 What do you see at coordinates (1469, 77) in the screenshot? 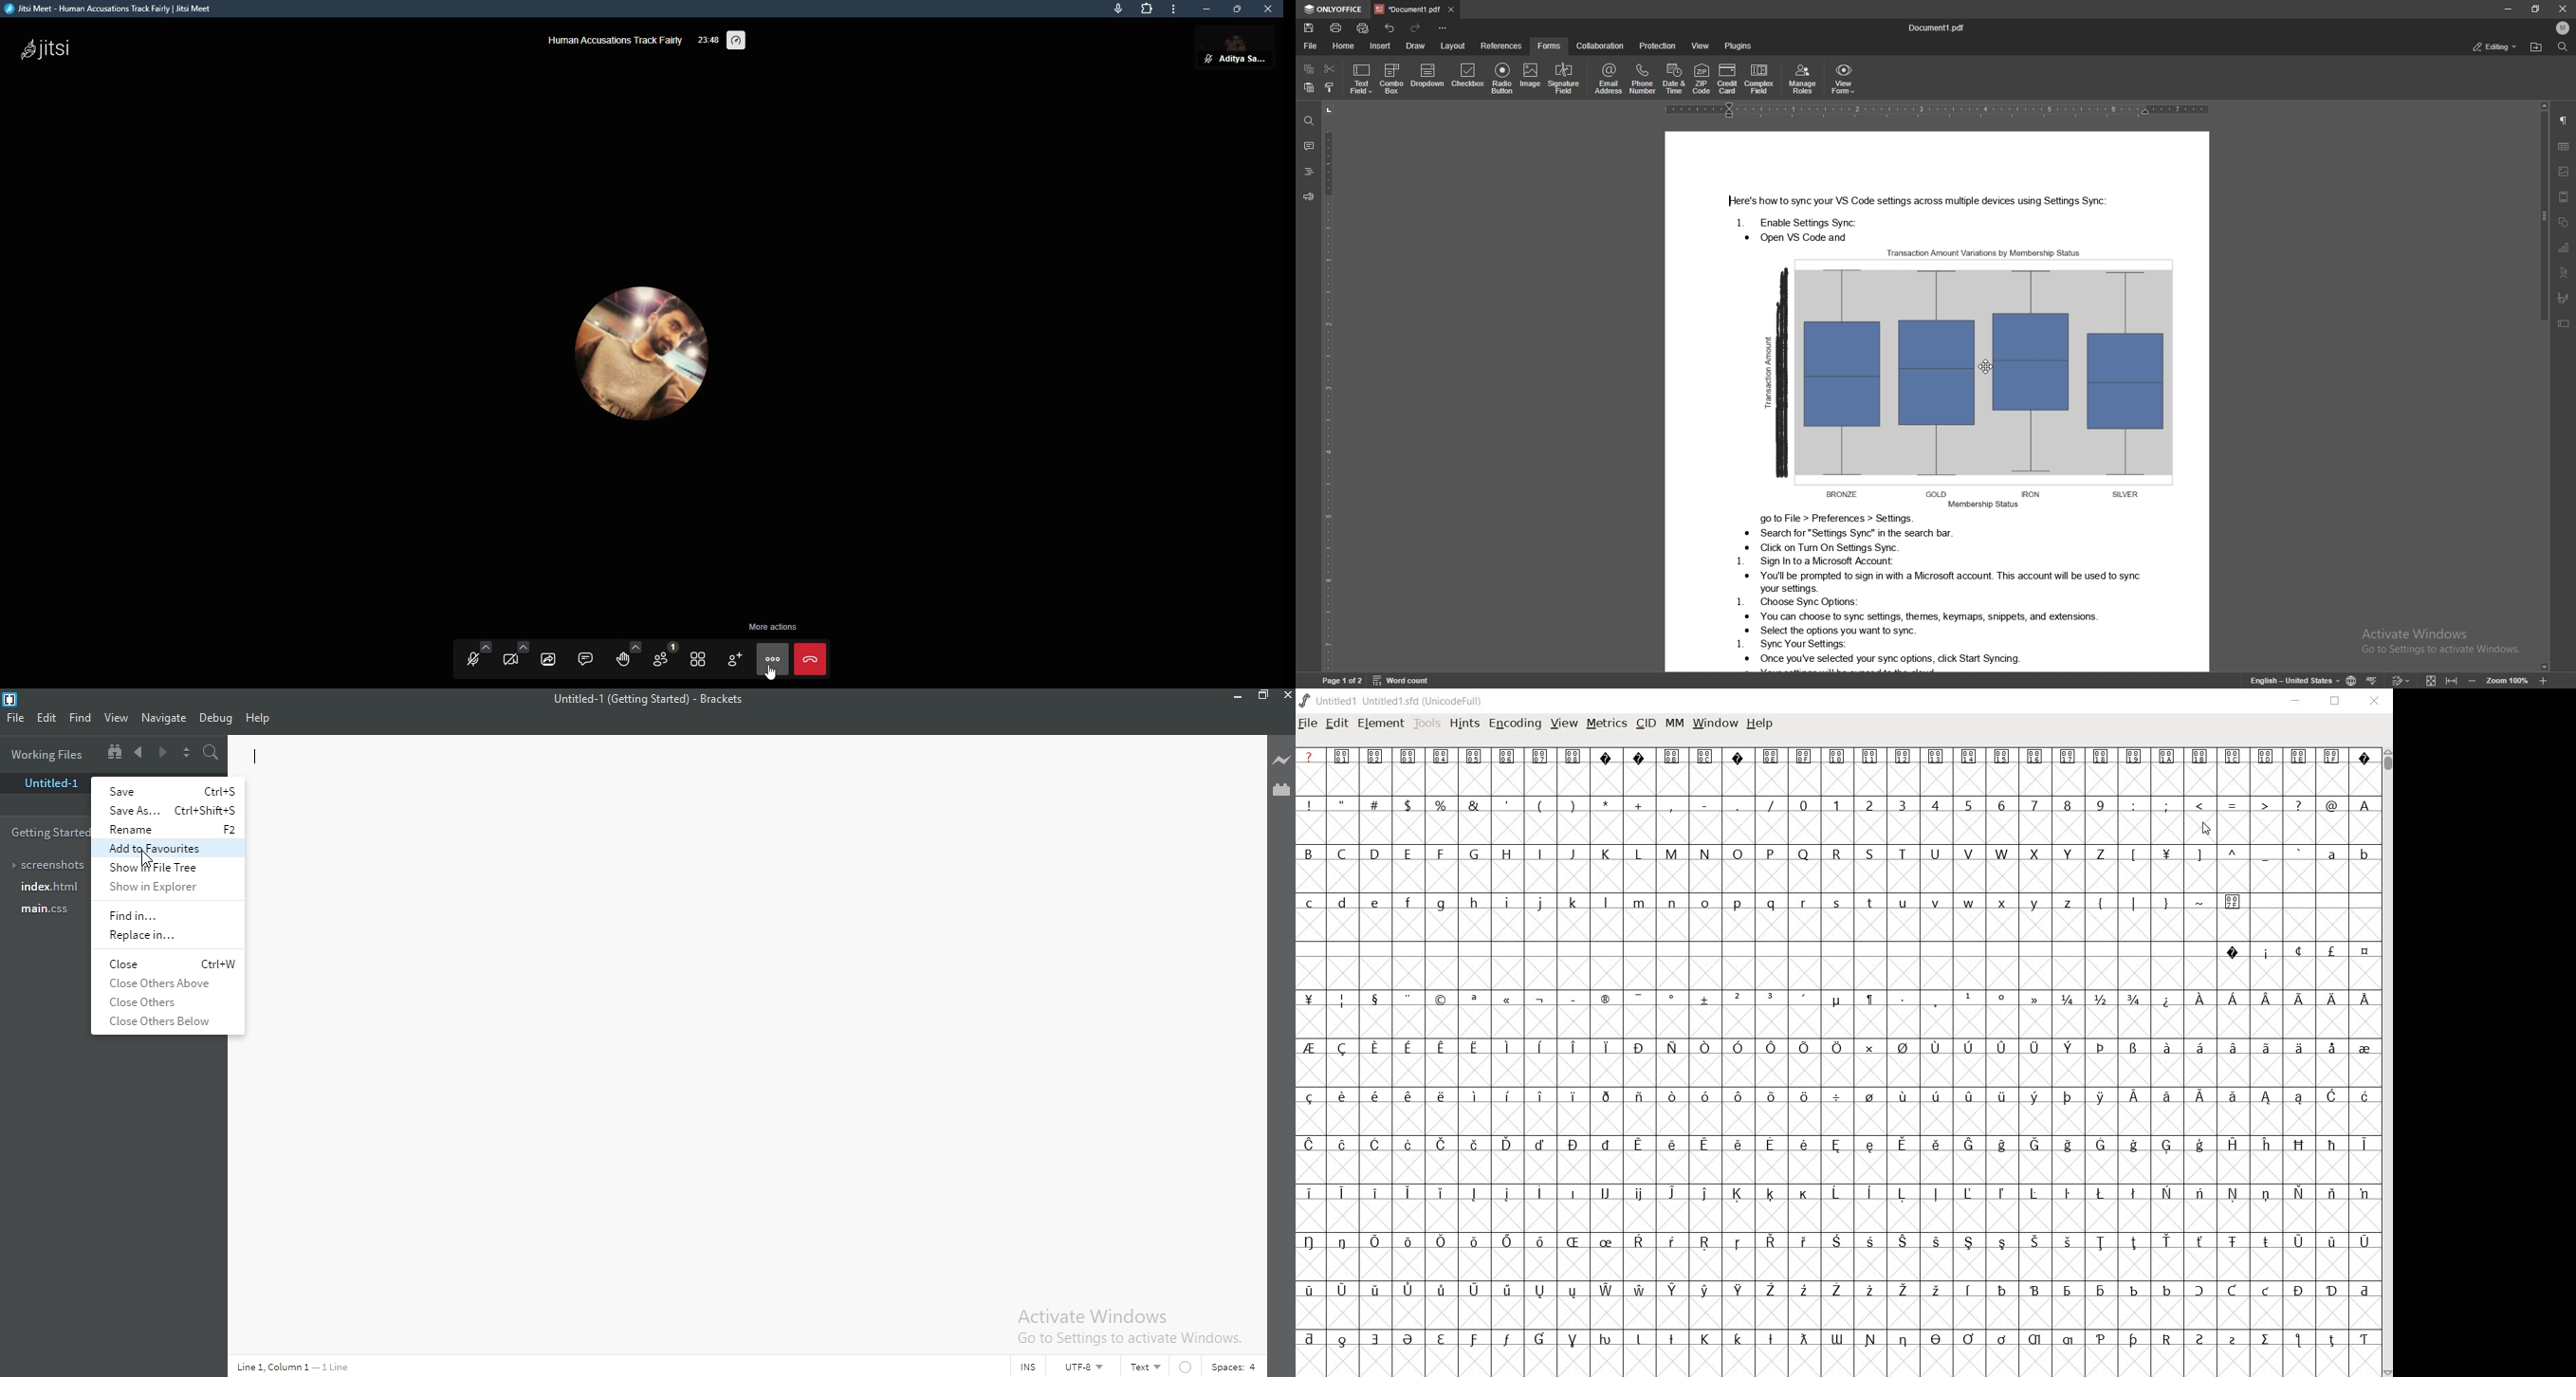
I see `checkbox` at bounding box center [1469, 77].